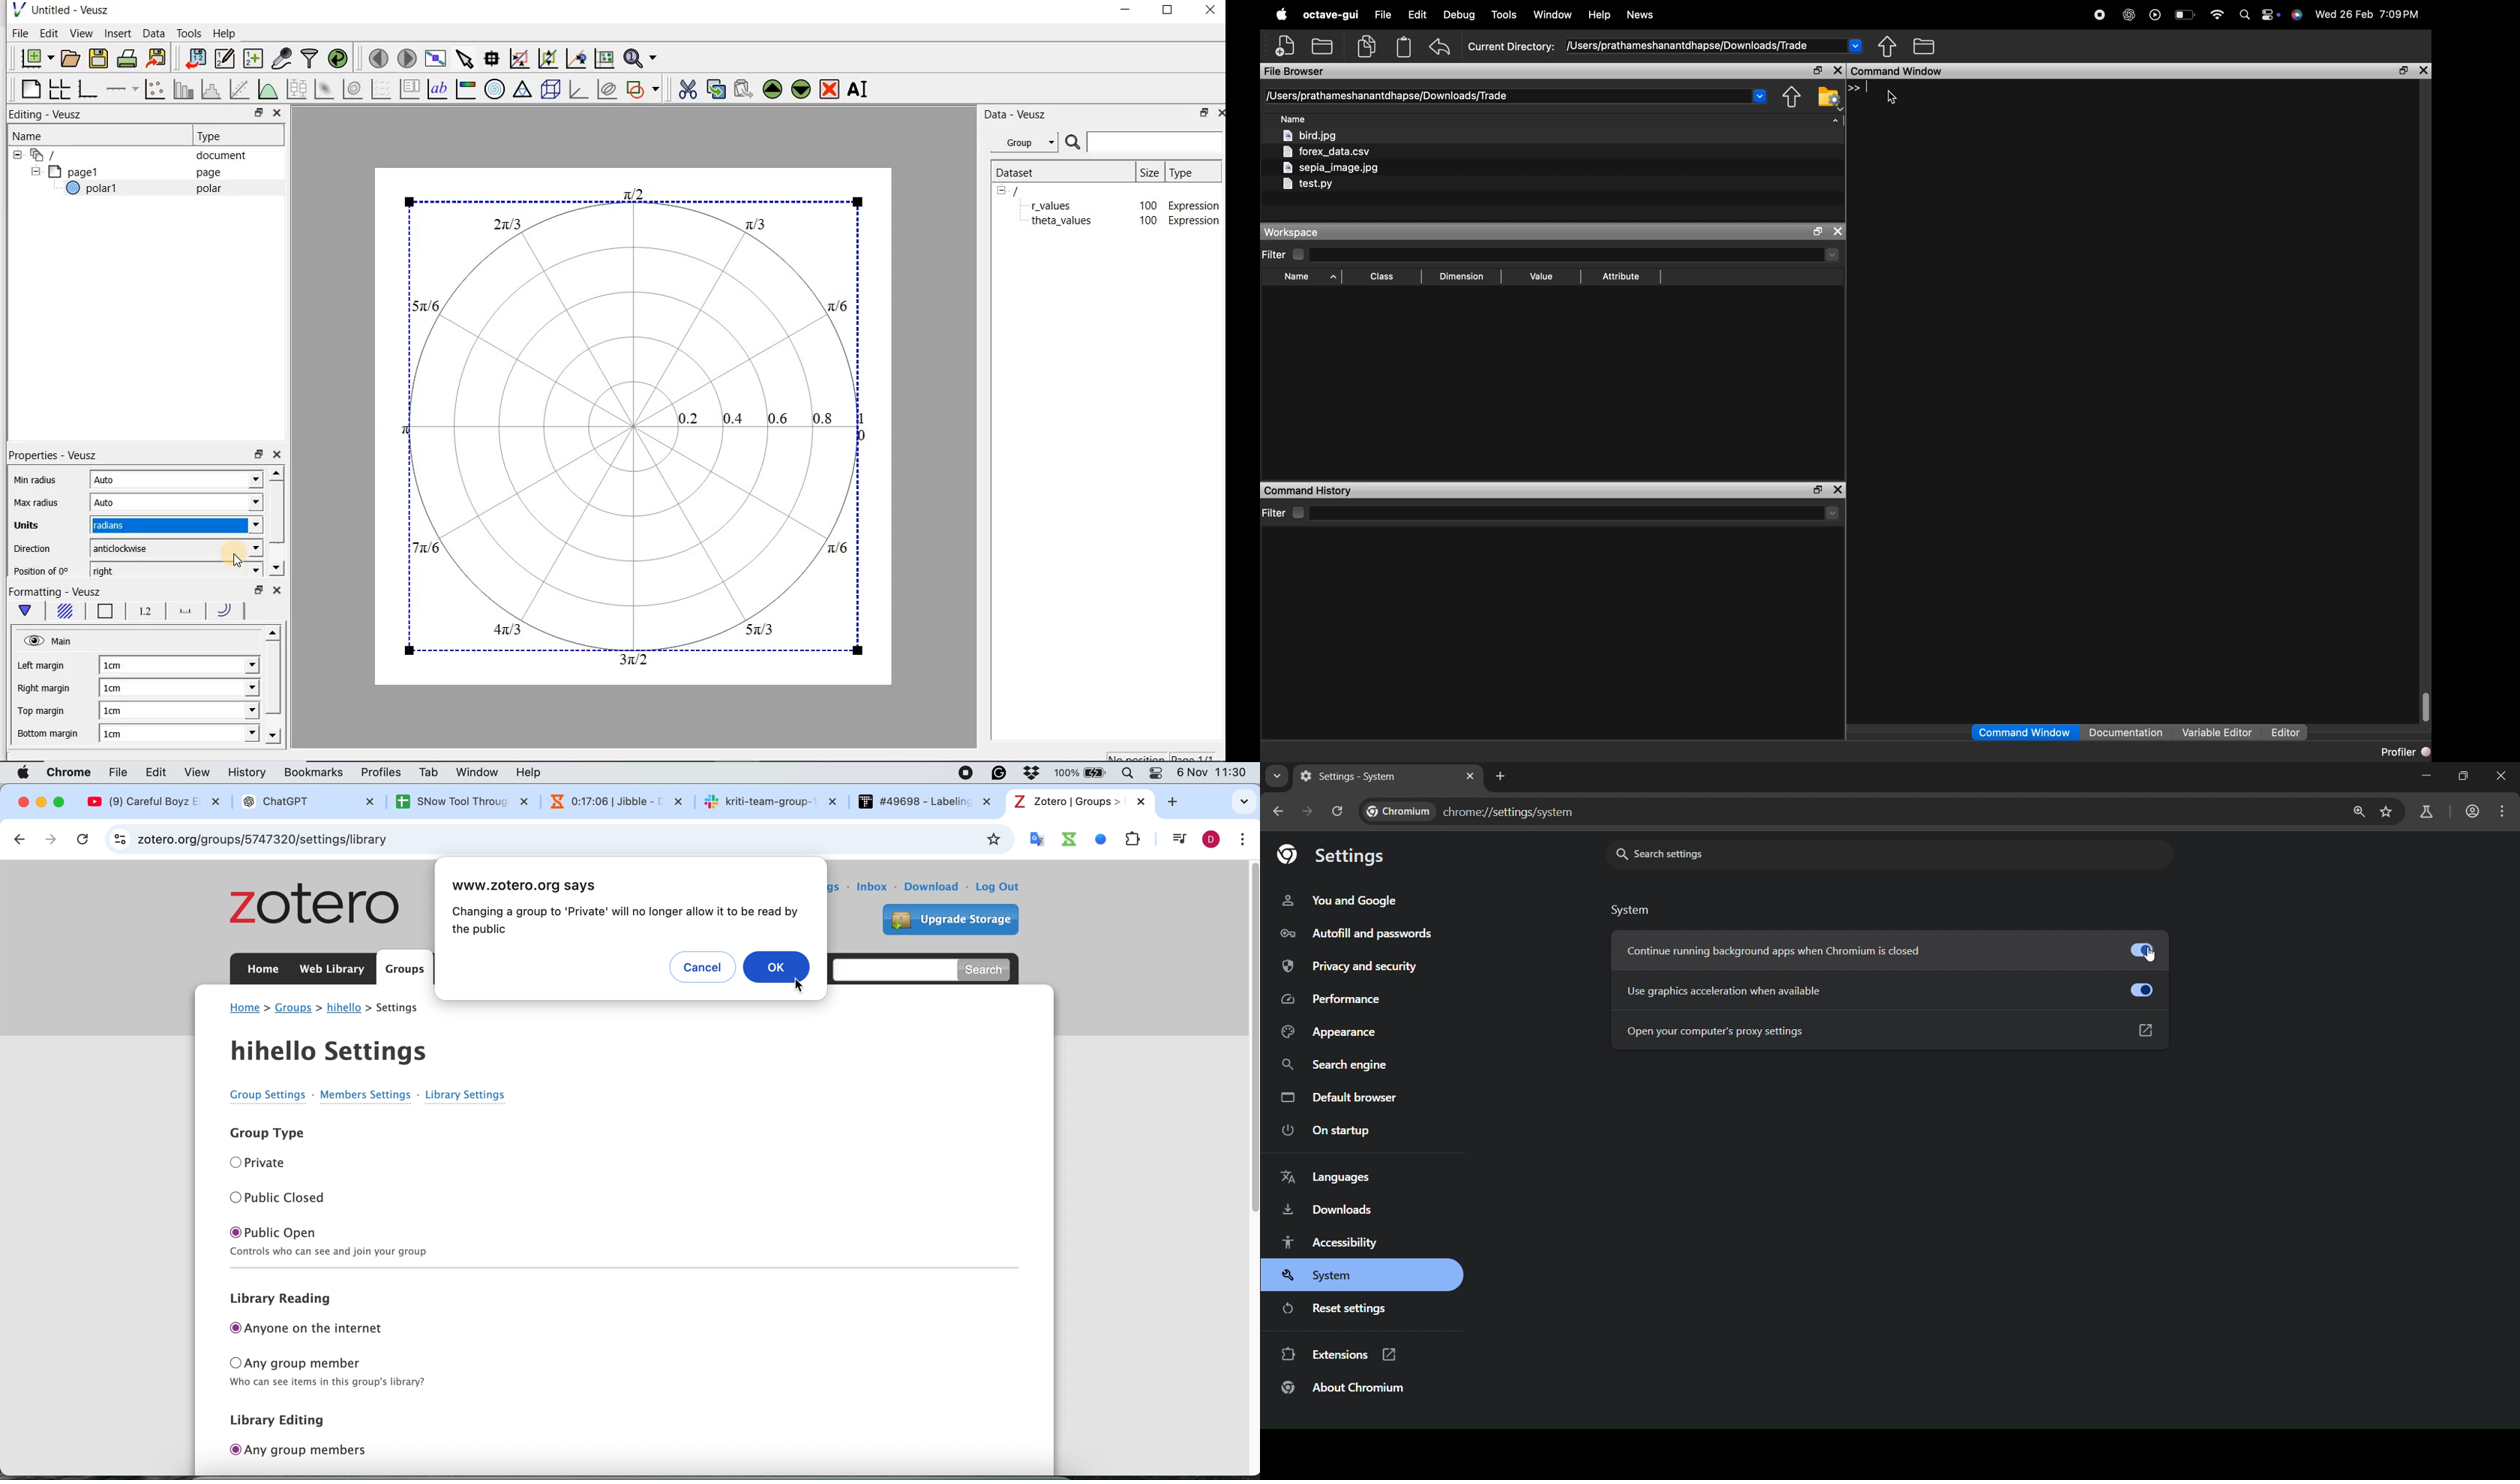  What do you see at coordinates (831, 88) in the screenshot?
I see `remove the selected widget` at bounding box center [831, 88].